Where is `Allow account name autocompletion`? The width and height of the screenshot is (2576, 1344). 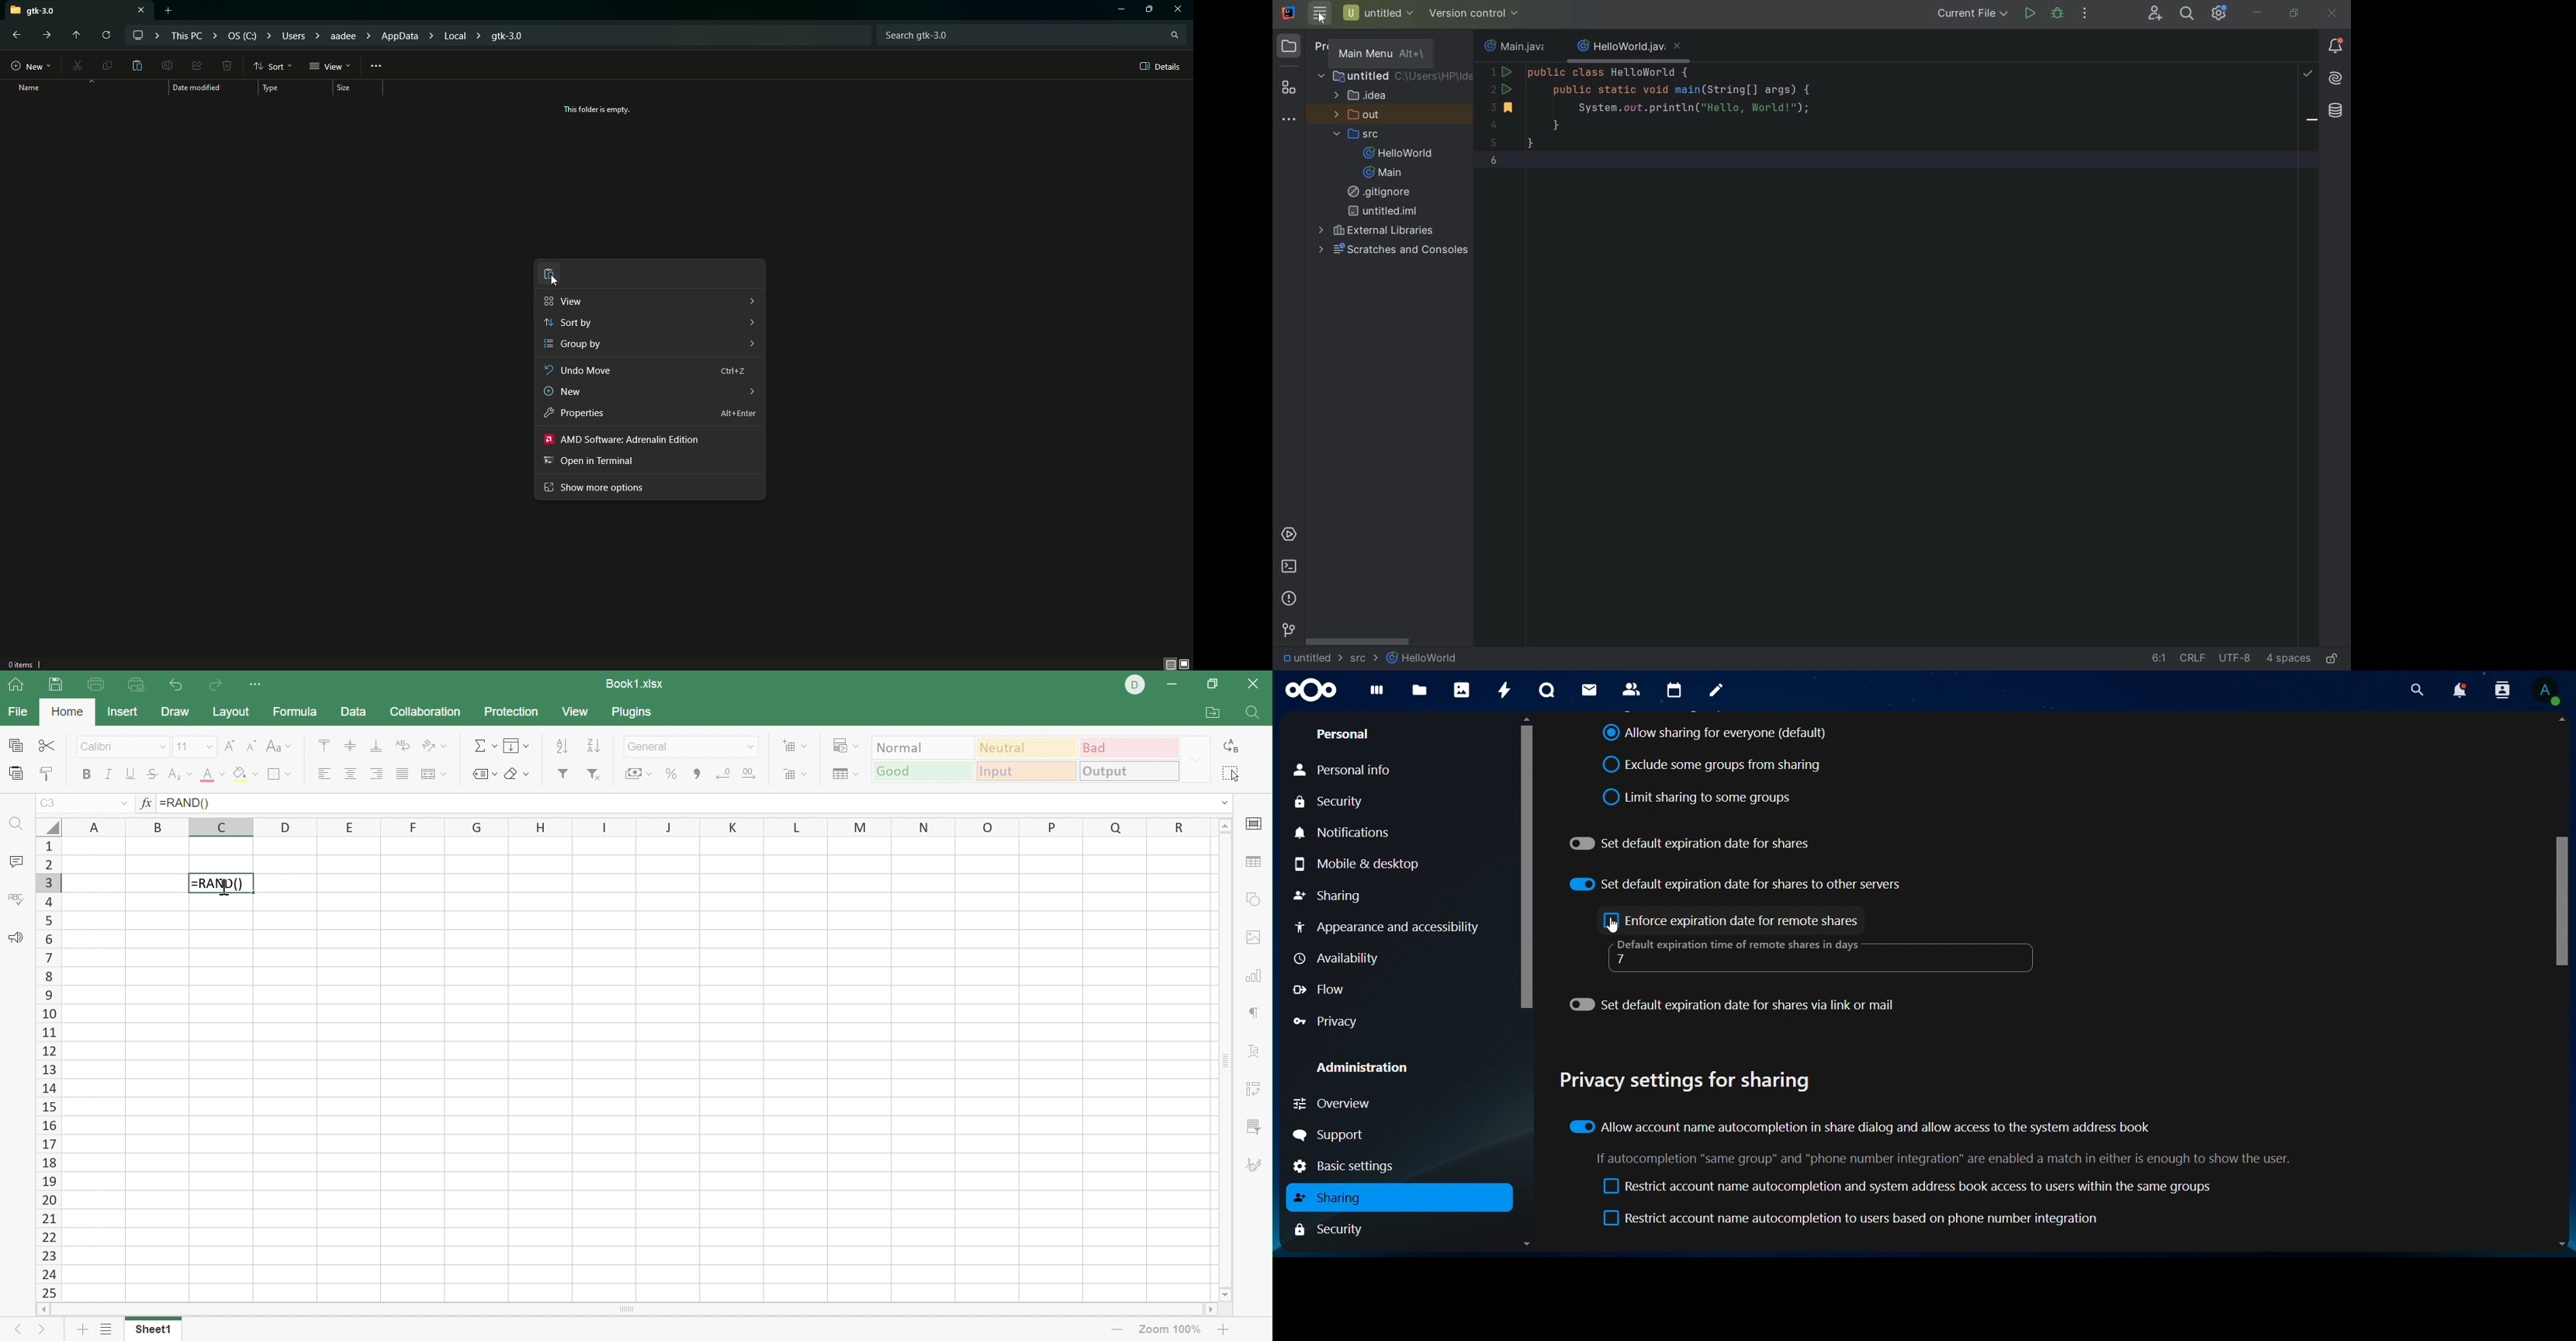
Allow account name autocompletion is located at coordinates (1862, 1127).